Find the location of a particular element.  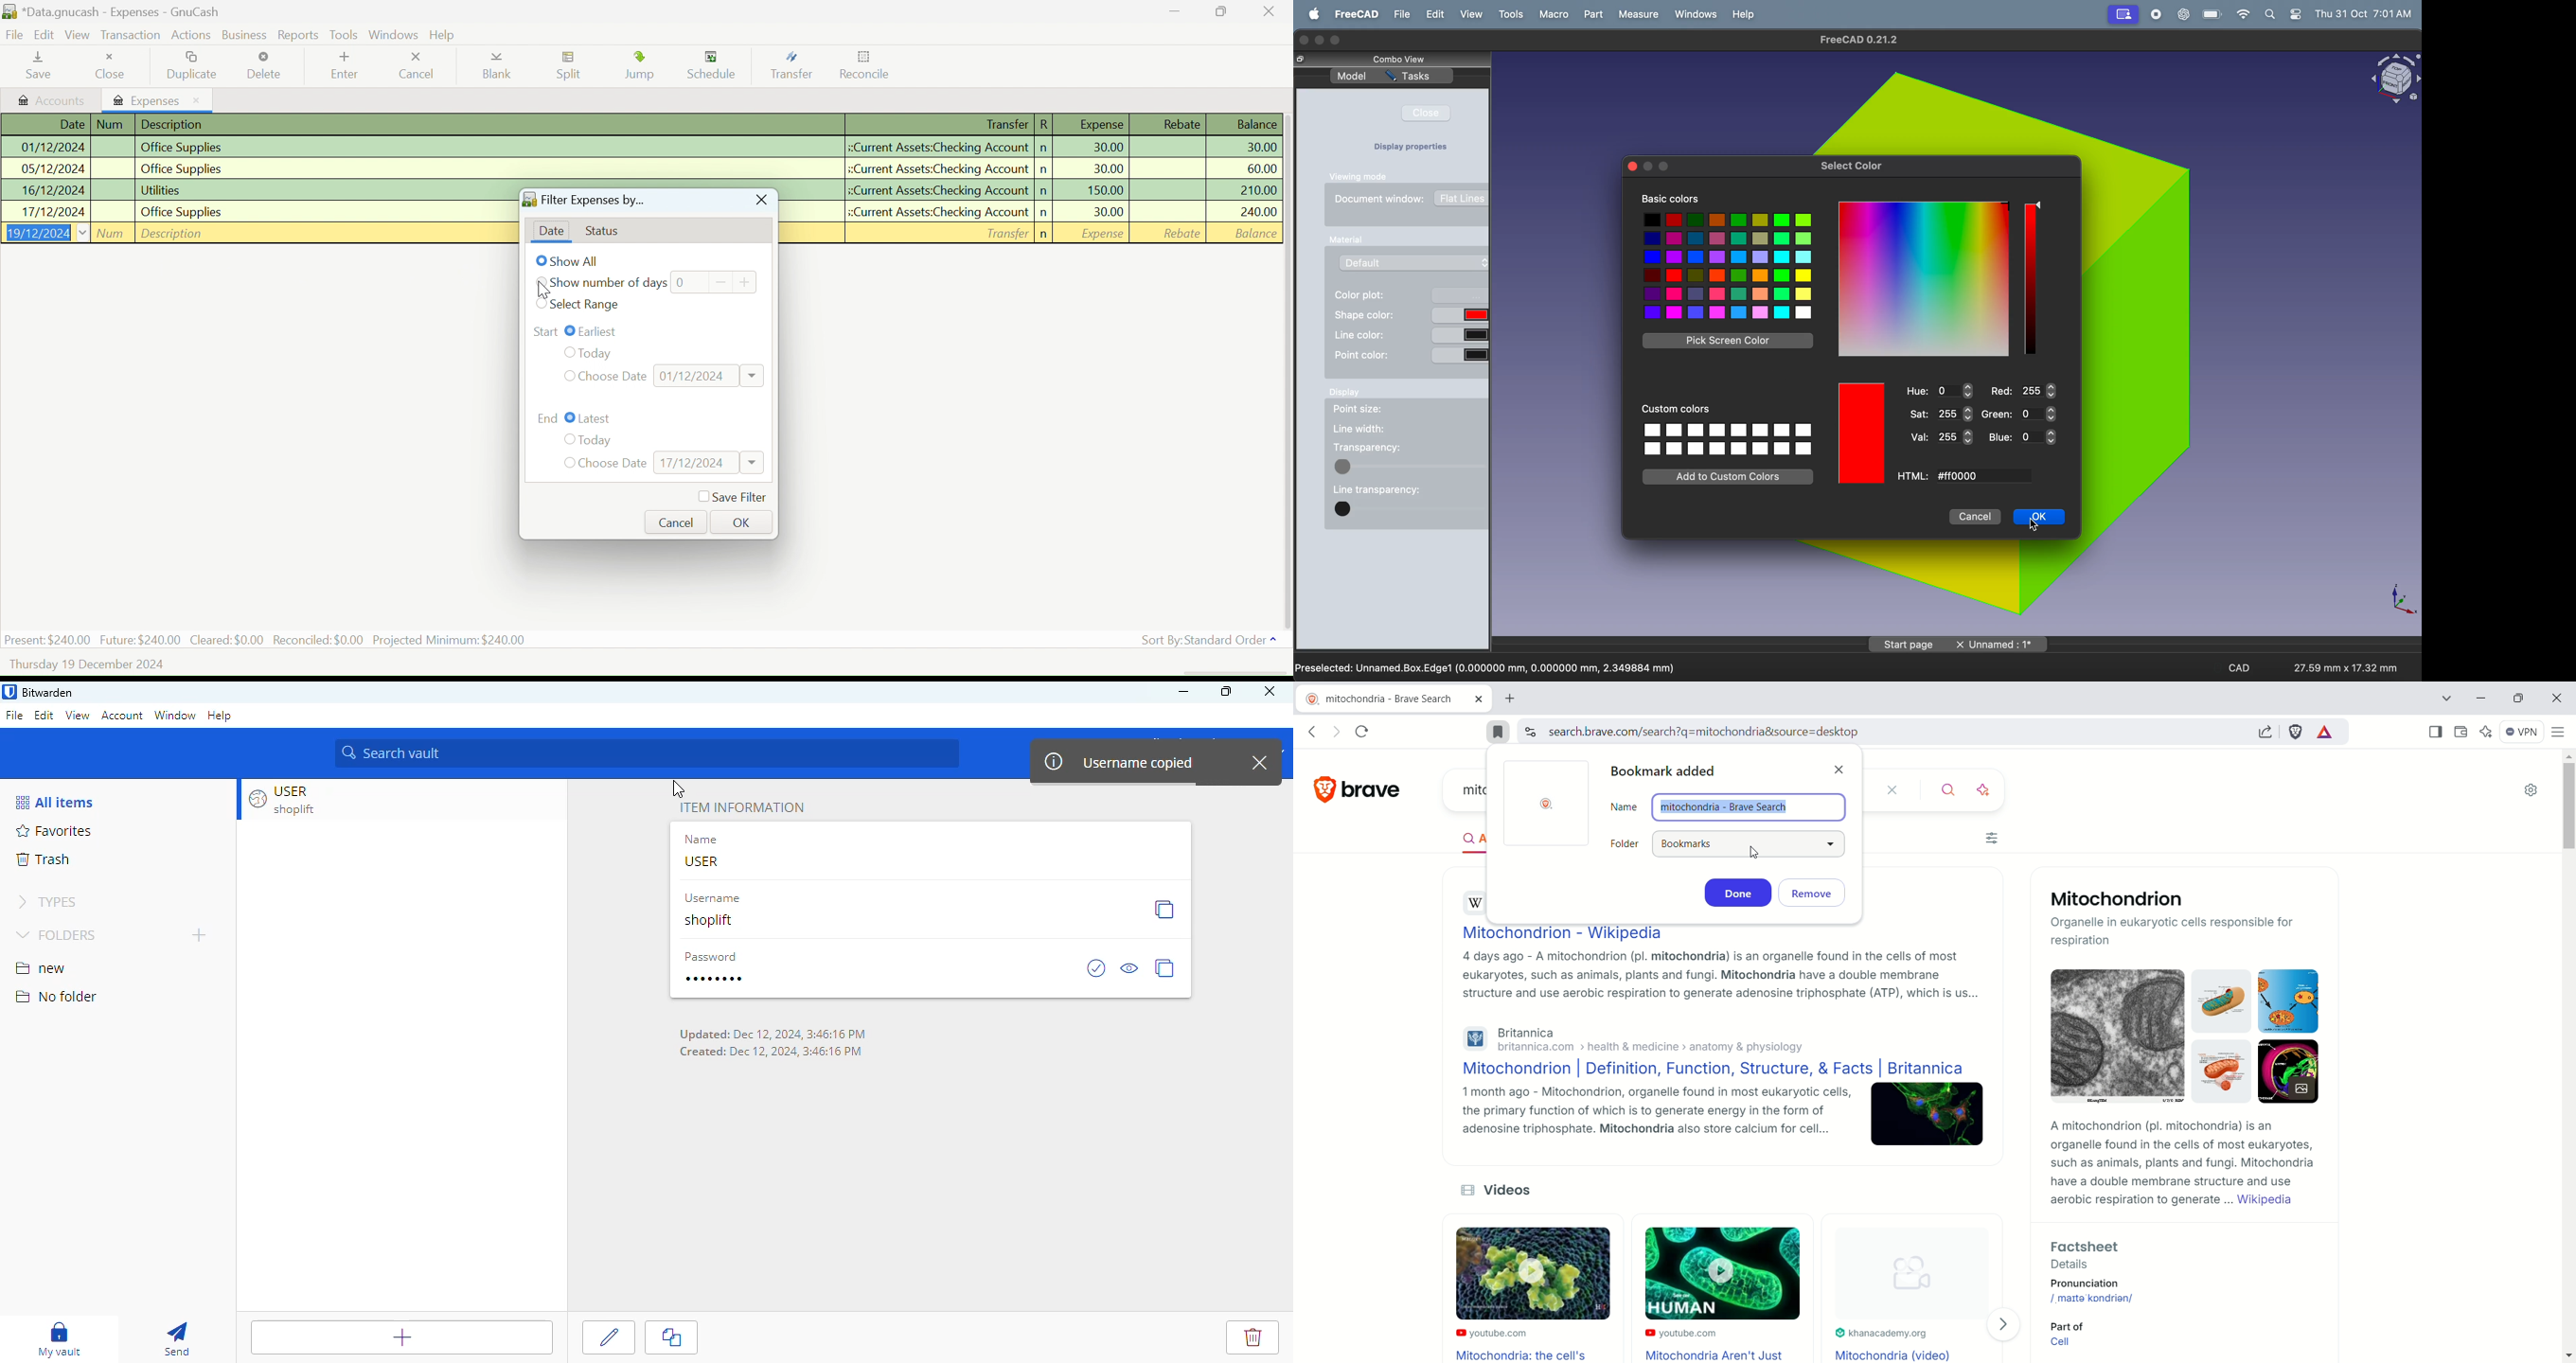

add custom colors is located at coordinates (1728, 477).